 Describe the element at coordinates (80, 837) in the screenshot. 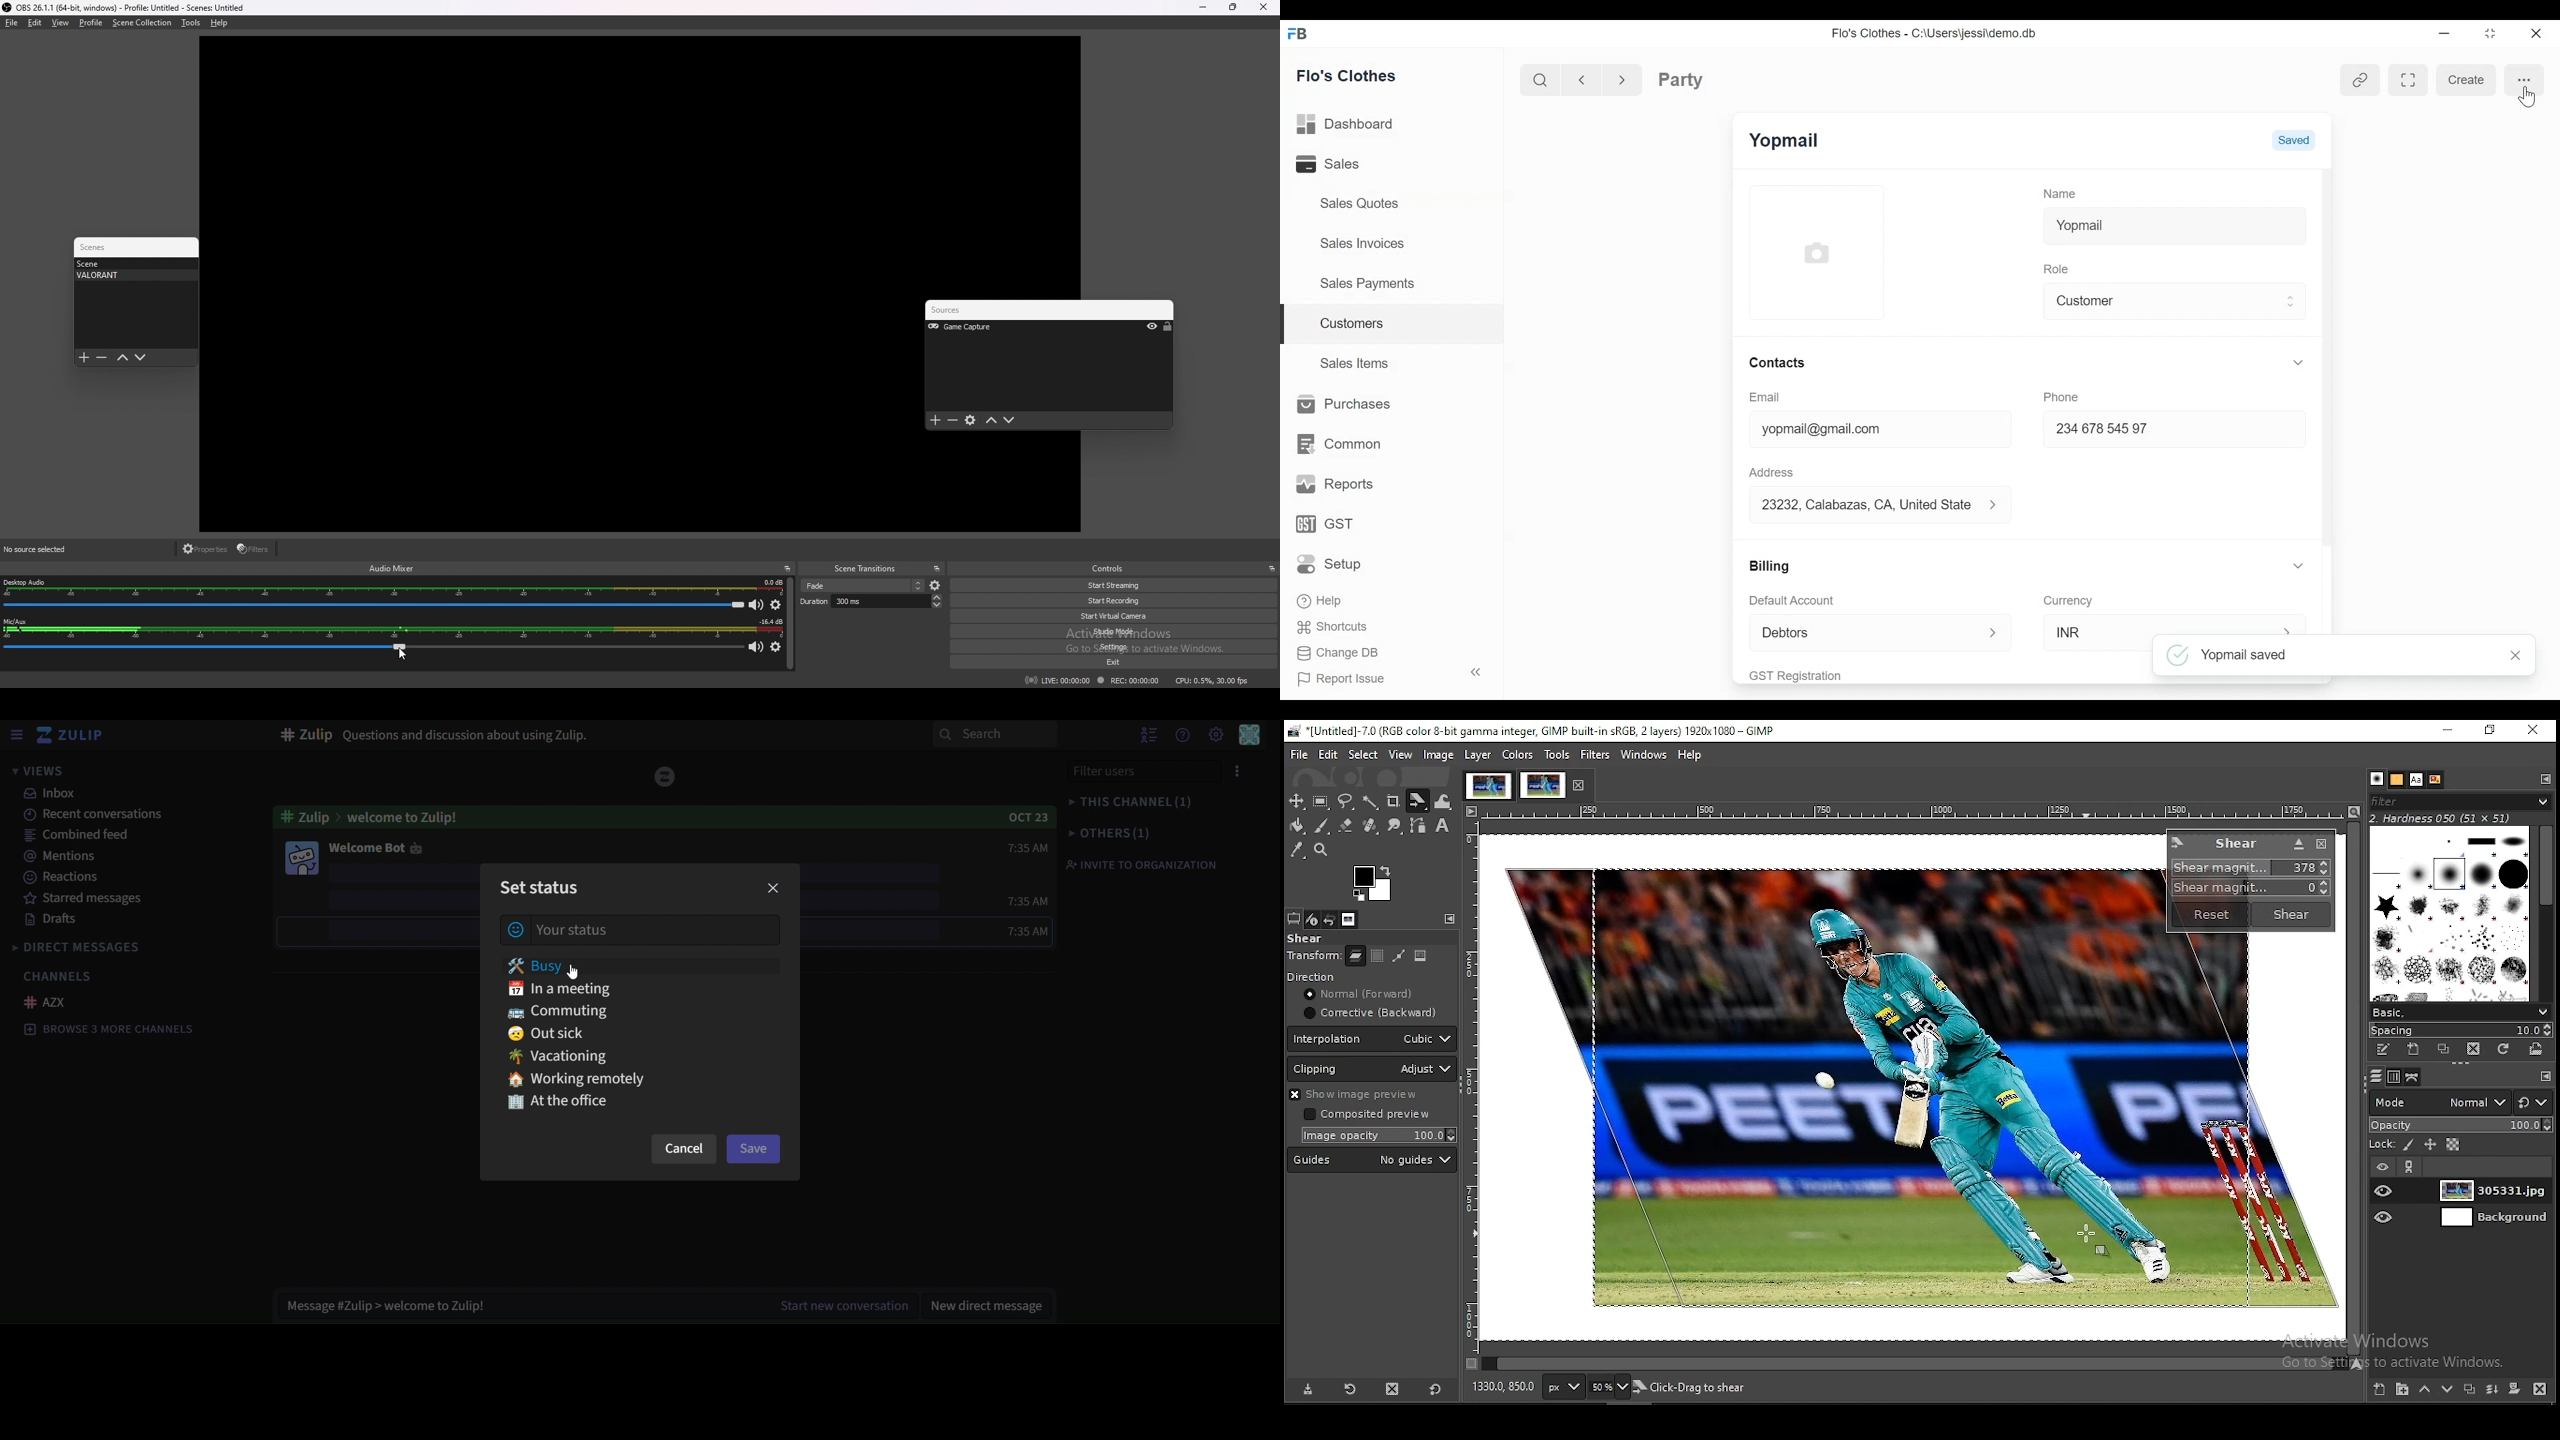

I see `combined feed` at that location.